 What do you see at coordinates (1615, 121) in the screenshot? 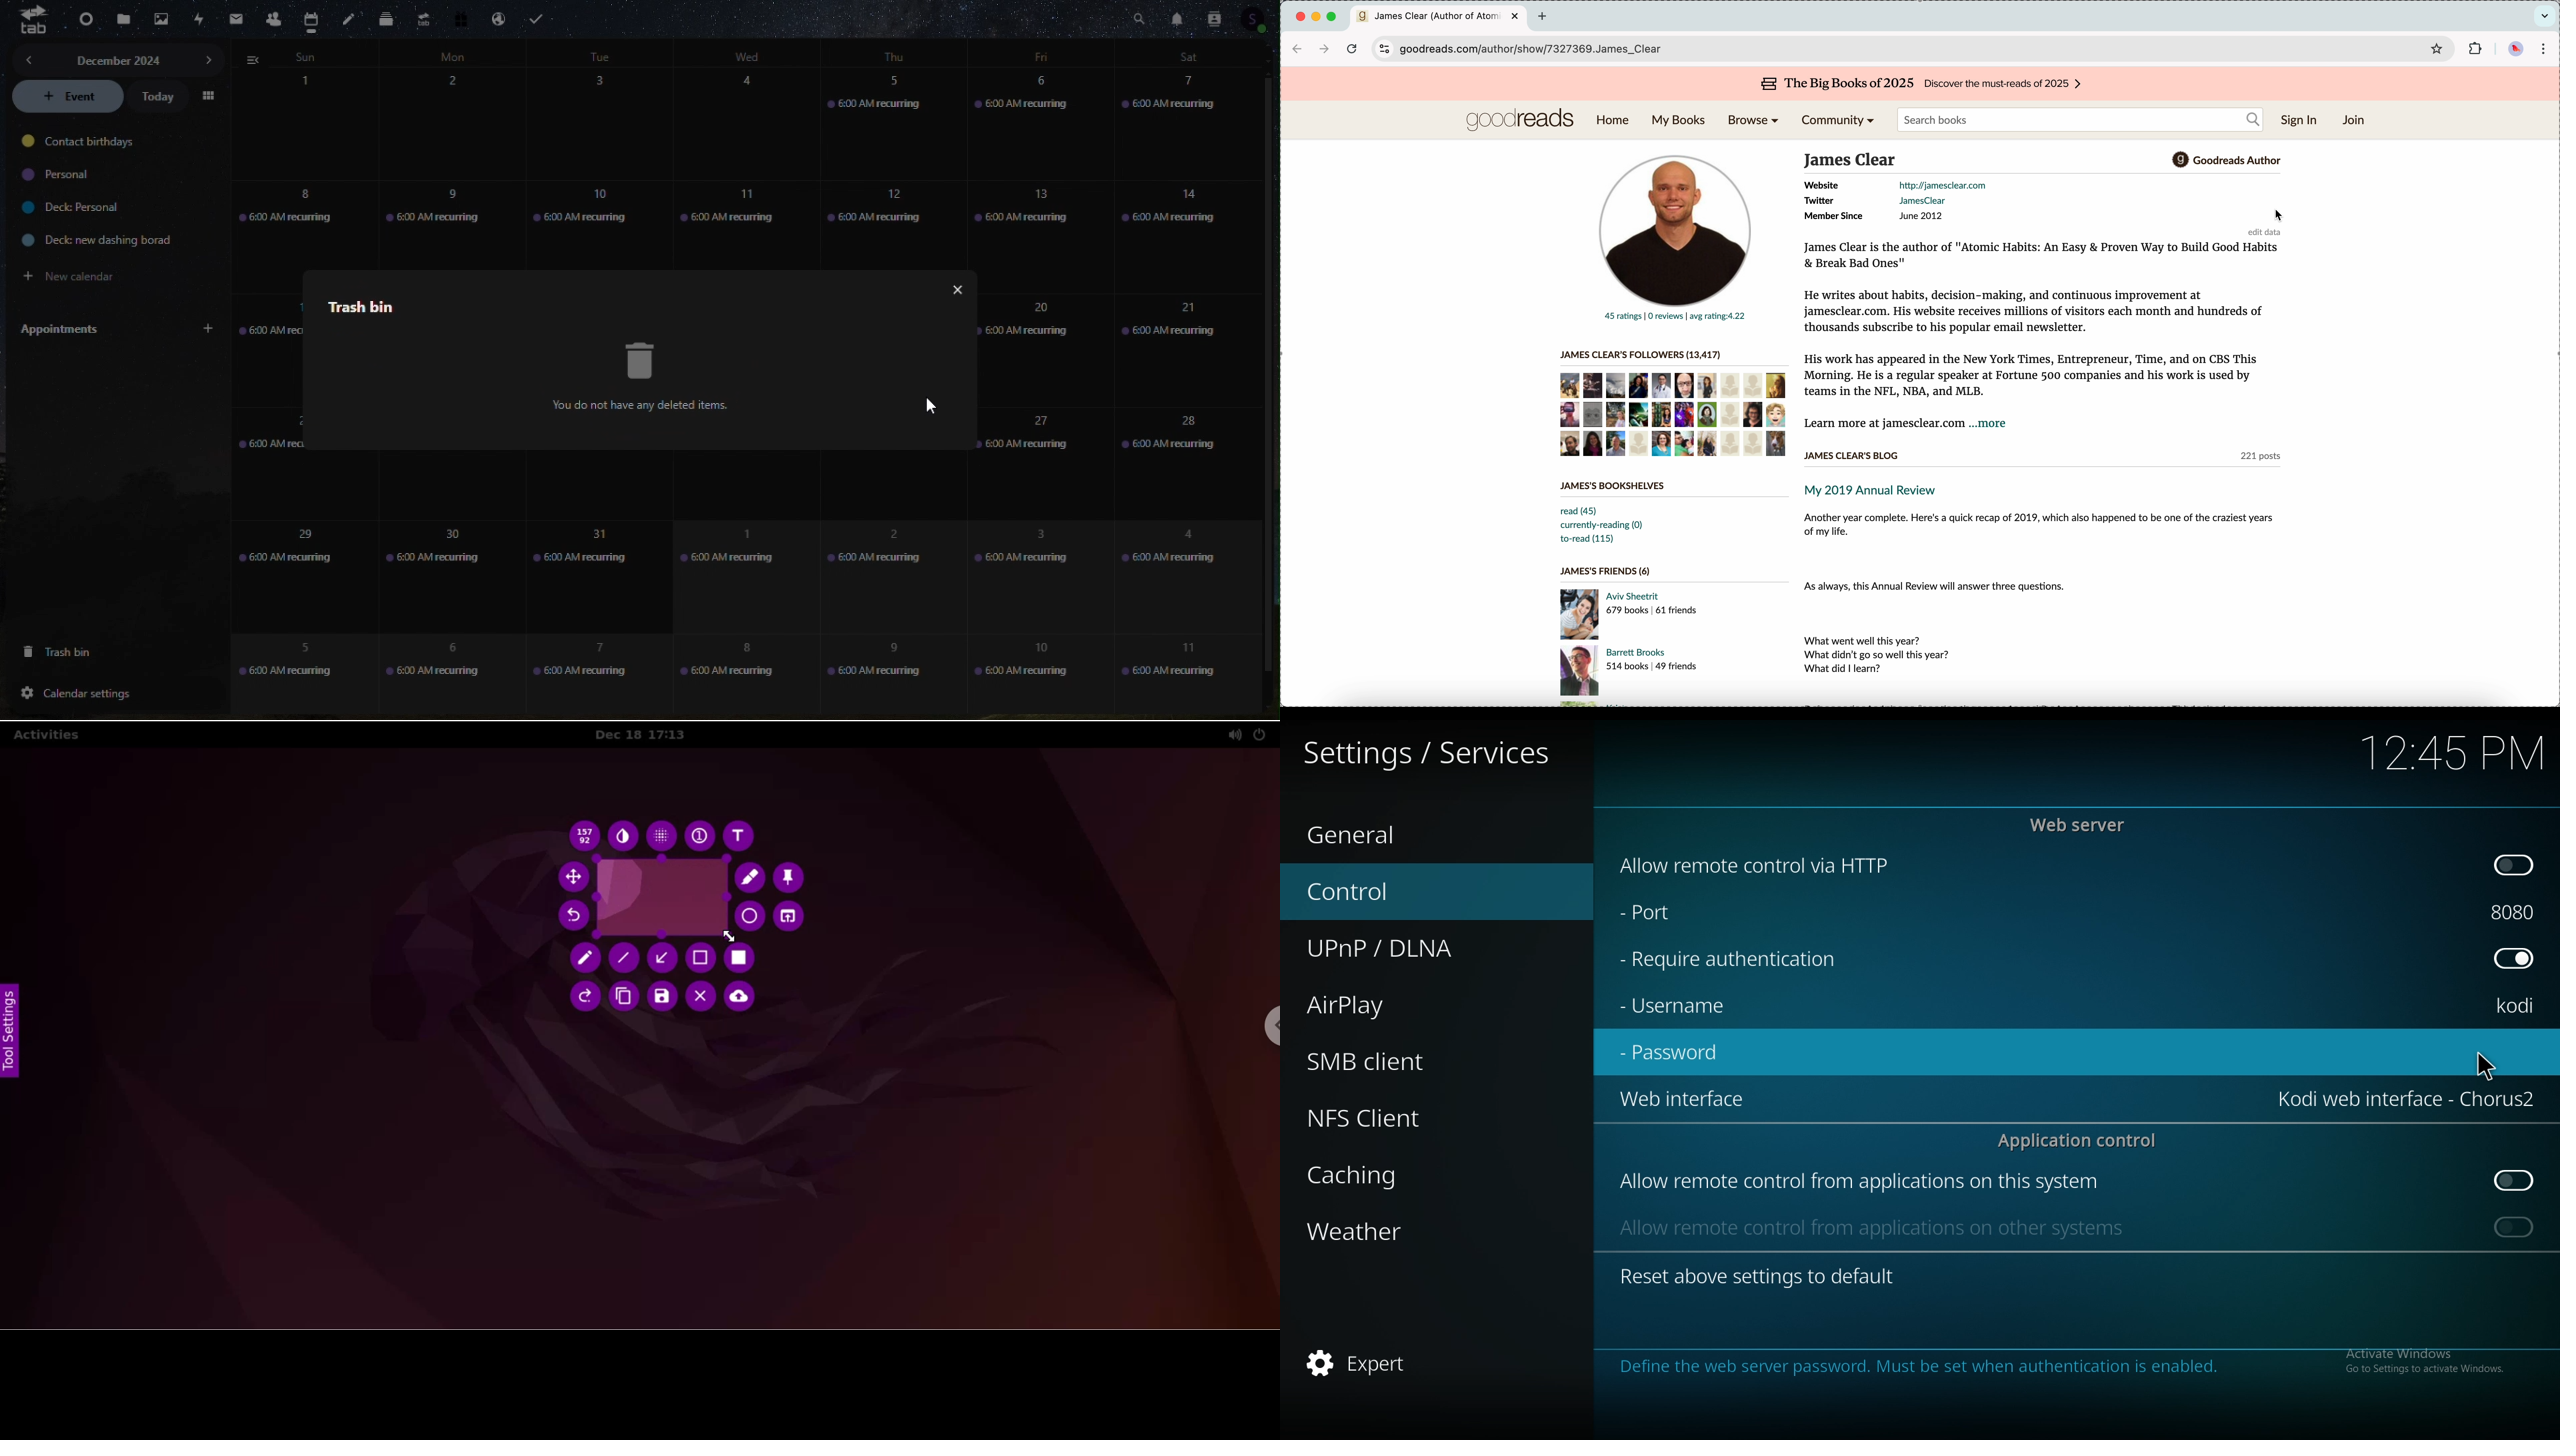
I see `home` at bounding box center [1615, 121].